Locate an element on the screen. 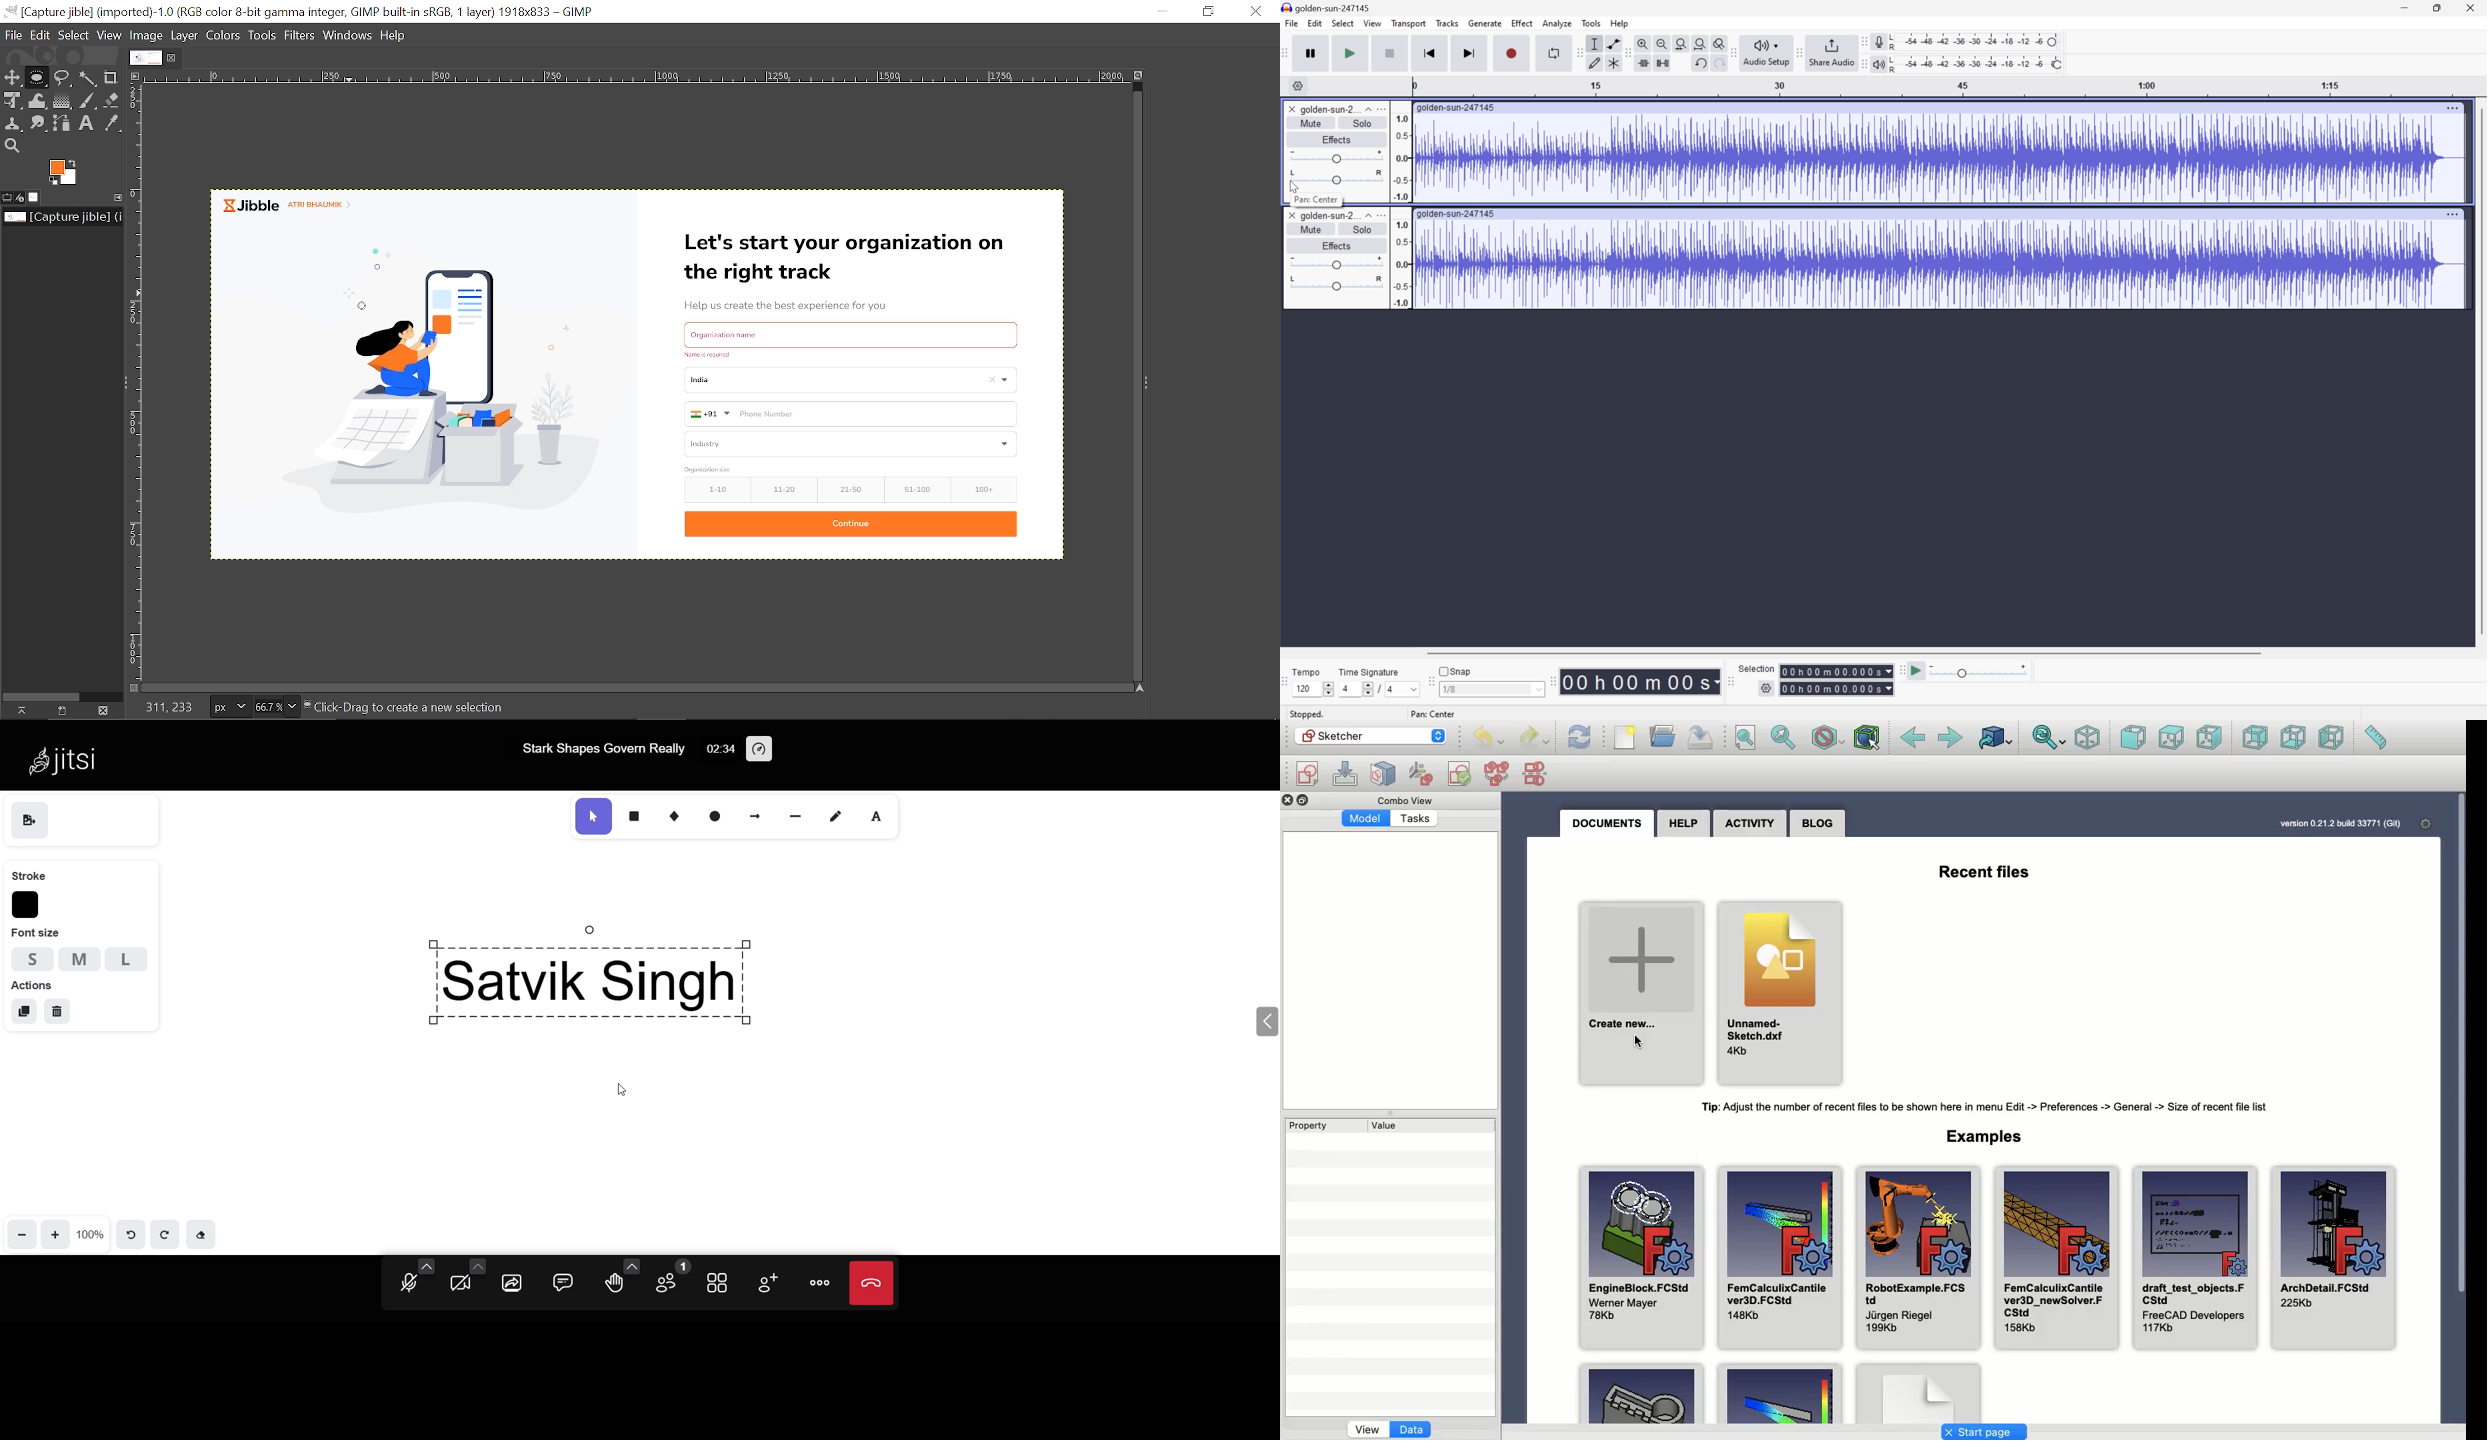 Image resolution: width=2492 pixels, height=1456 pixels. Move tool is located at coordinates (12, 76).